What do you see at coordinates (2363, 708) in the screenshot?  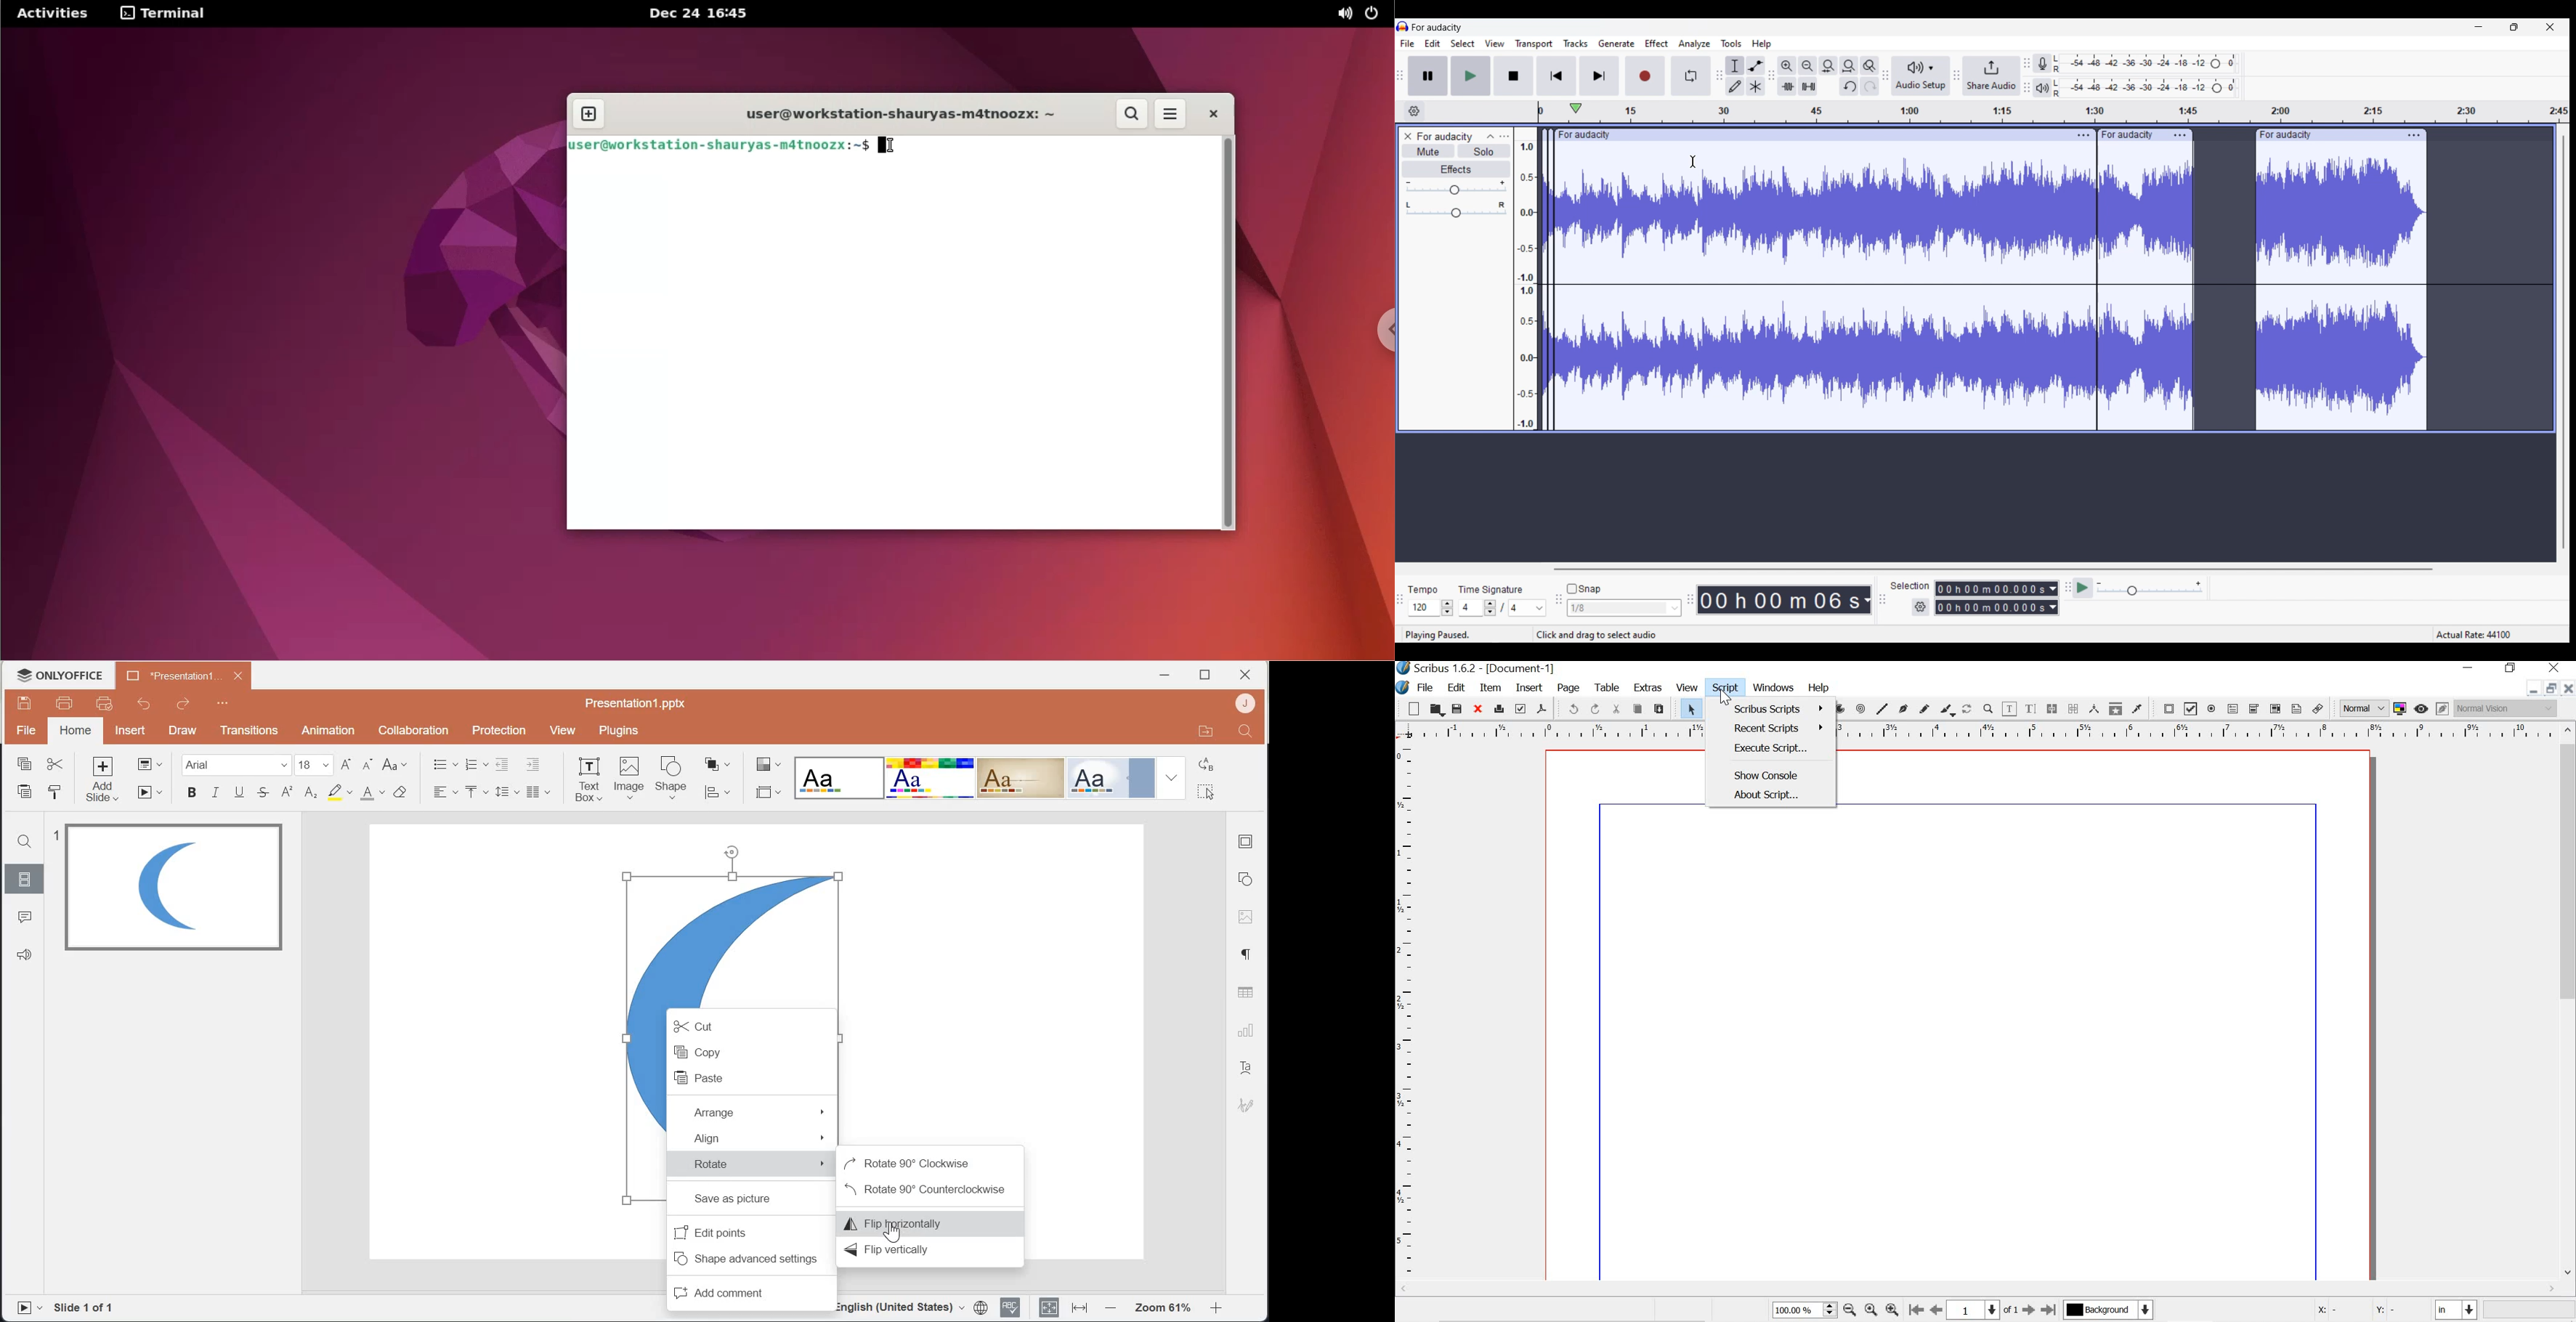 I see `Normal` at bounding box center [2363, 708].